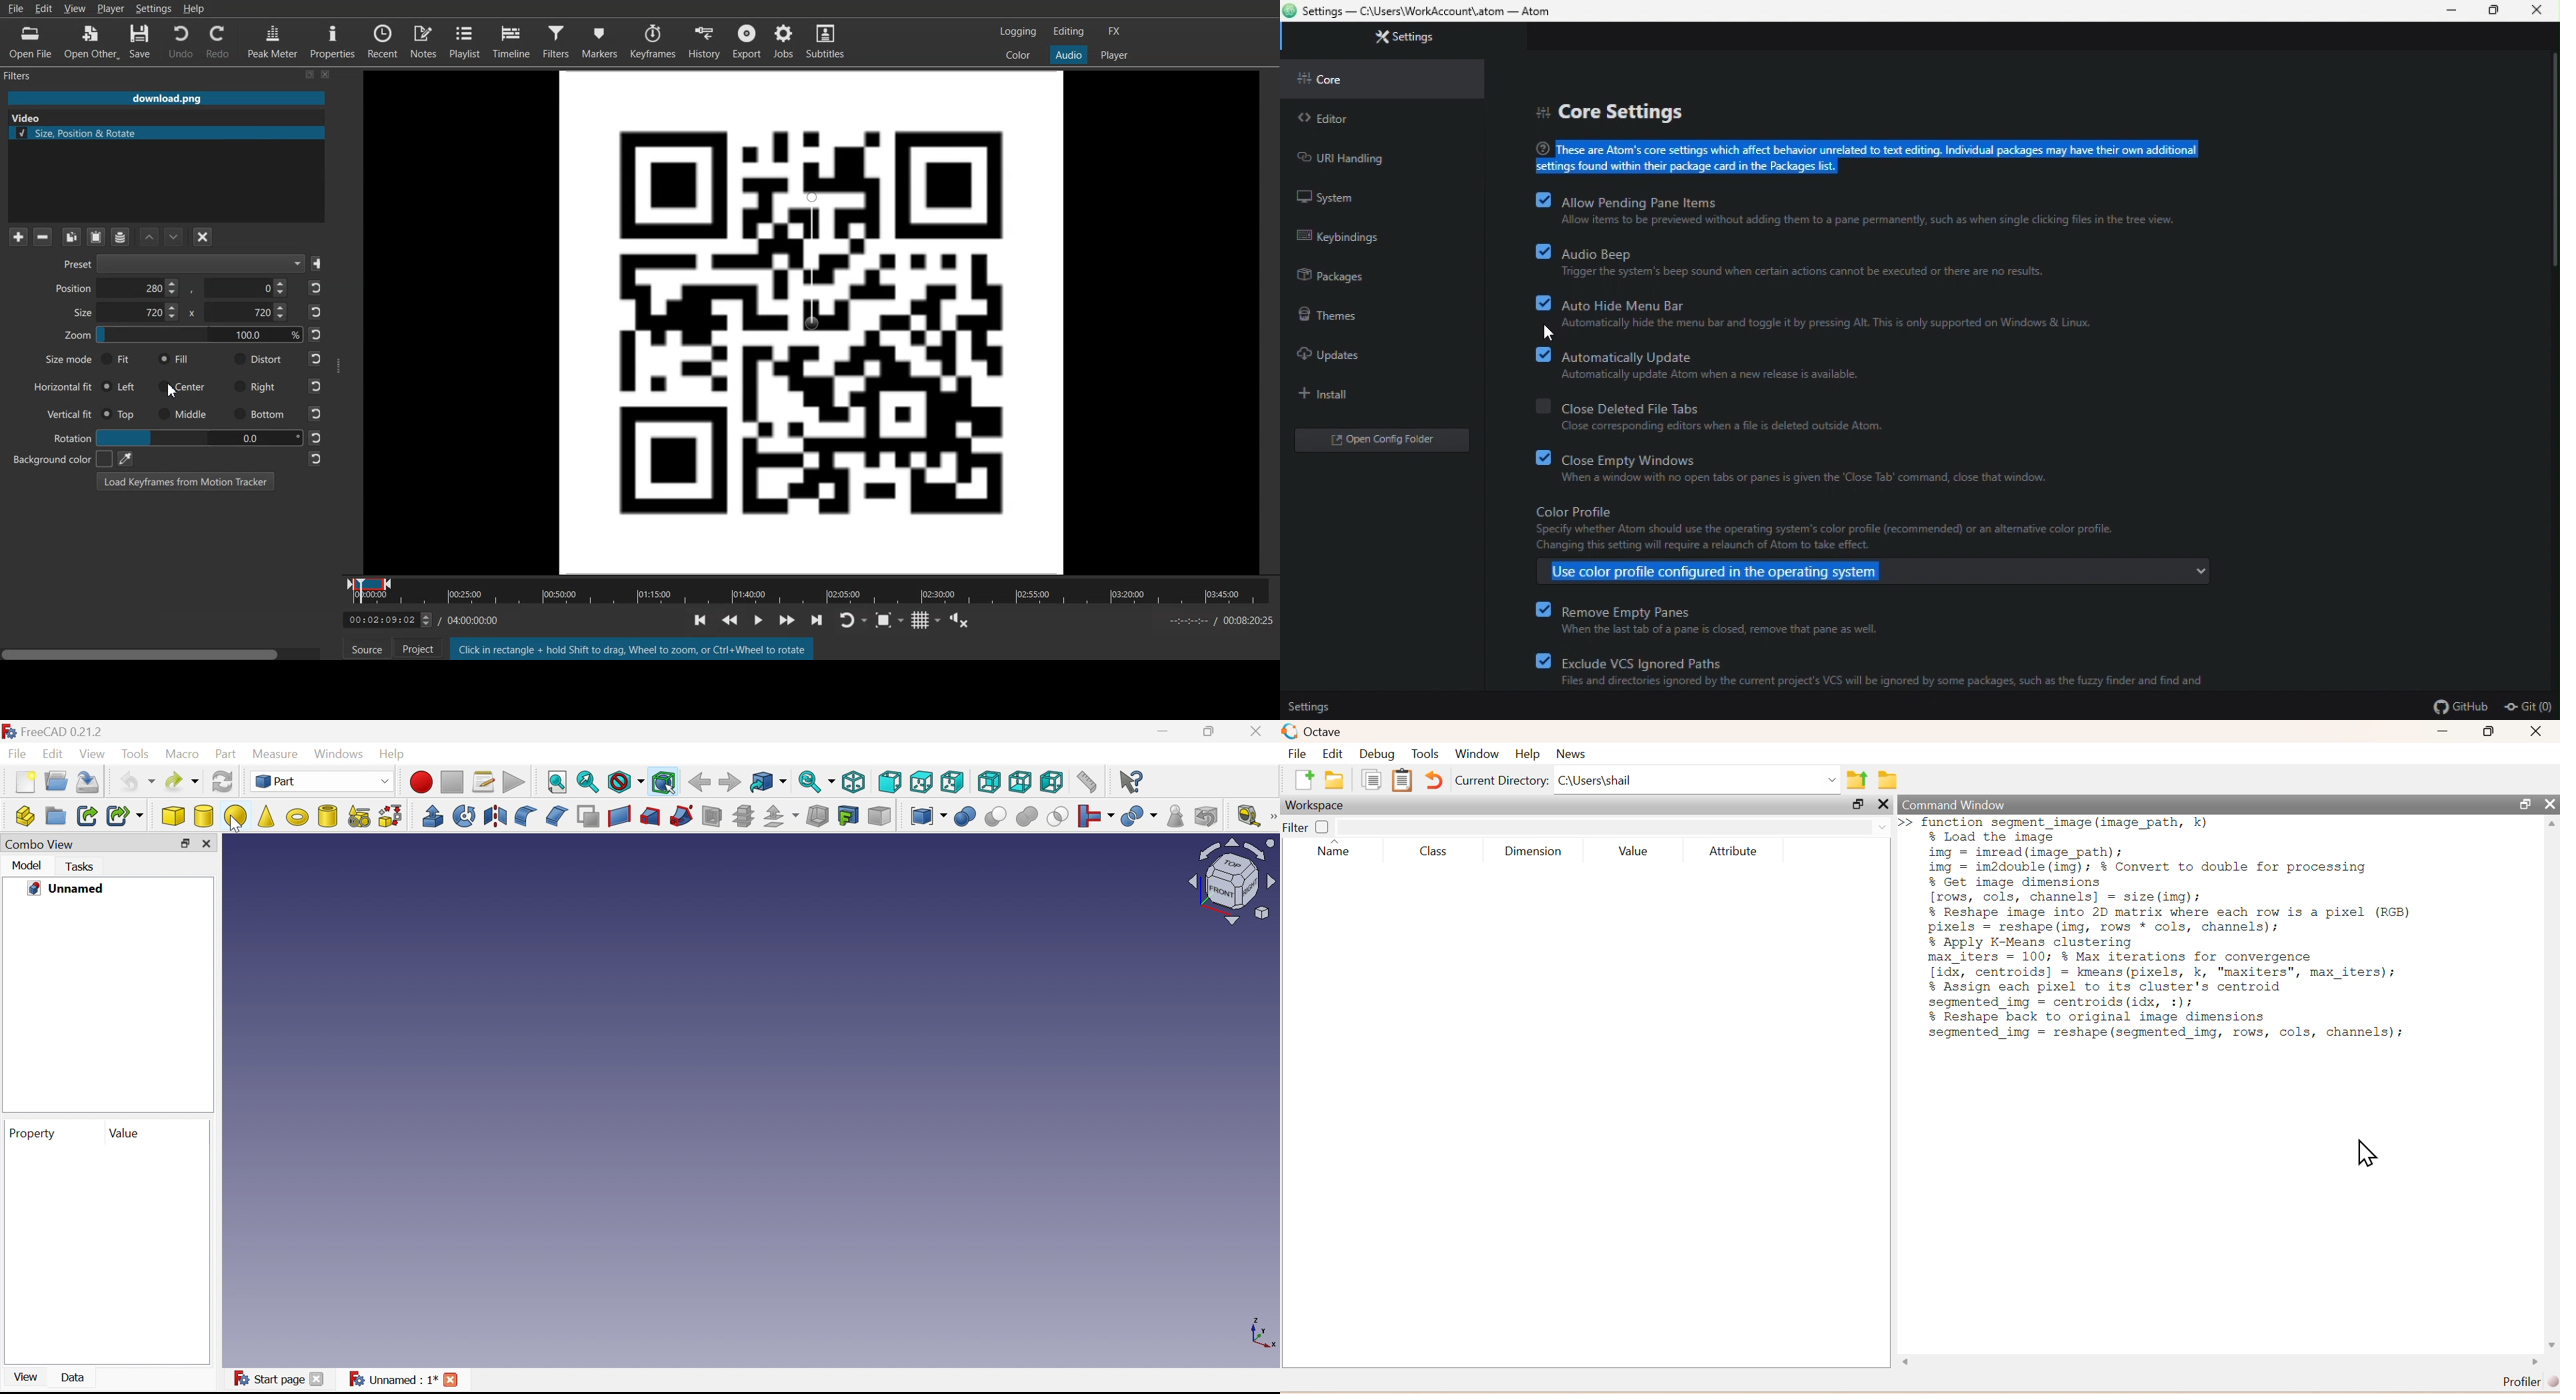 This screenshot has width=2576, height=1400. Describe the element at coordinates (72, 237) in the screenshot. I see `Copy checked Filter` at that location.